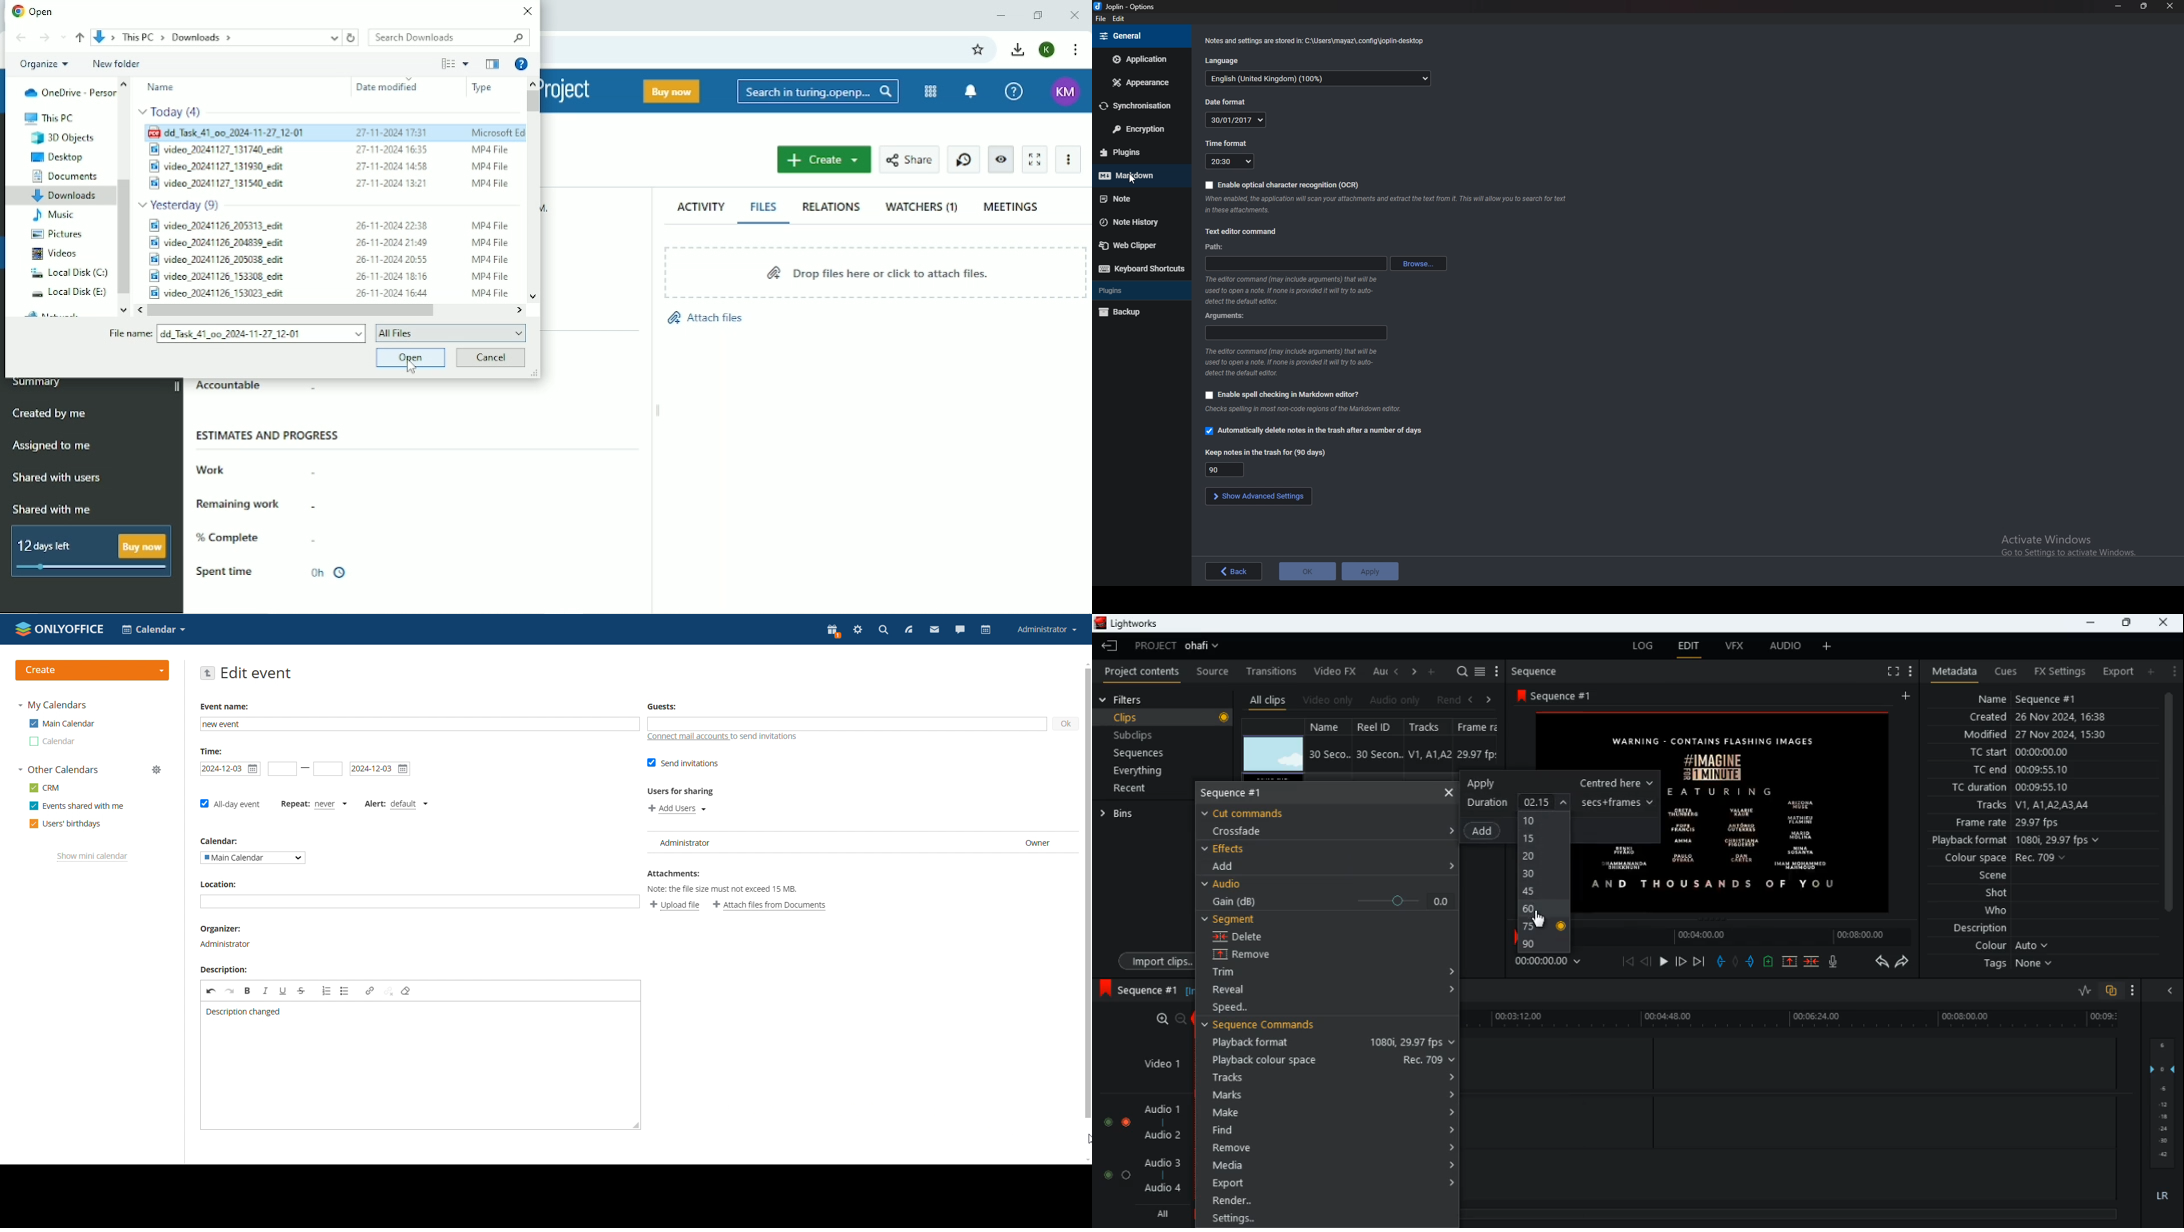  I want to click on connect mail accounts, so click(722, 739).